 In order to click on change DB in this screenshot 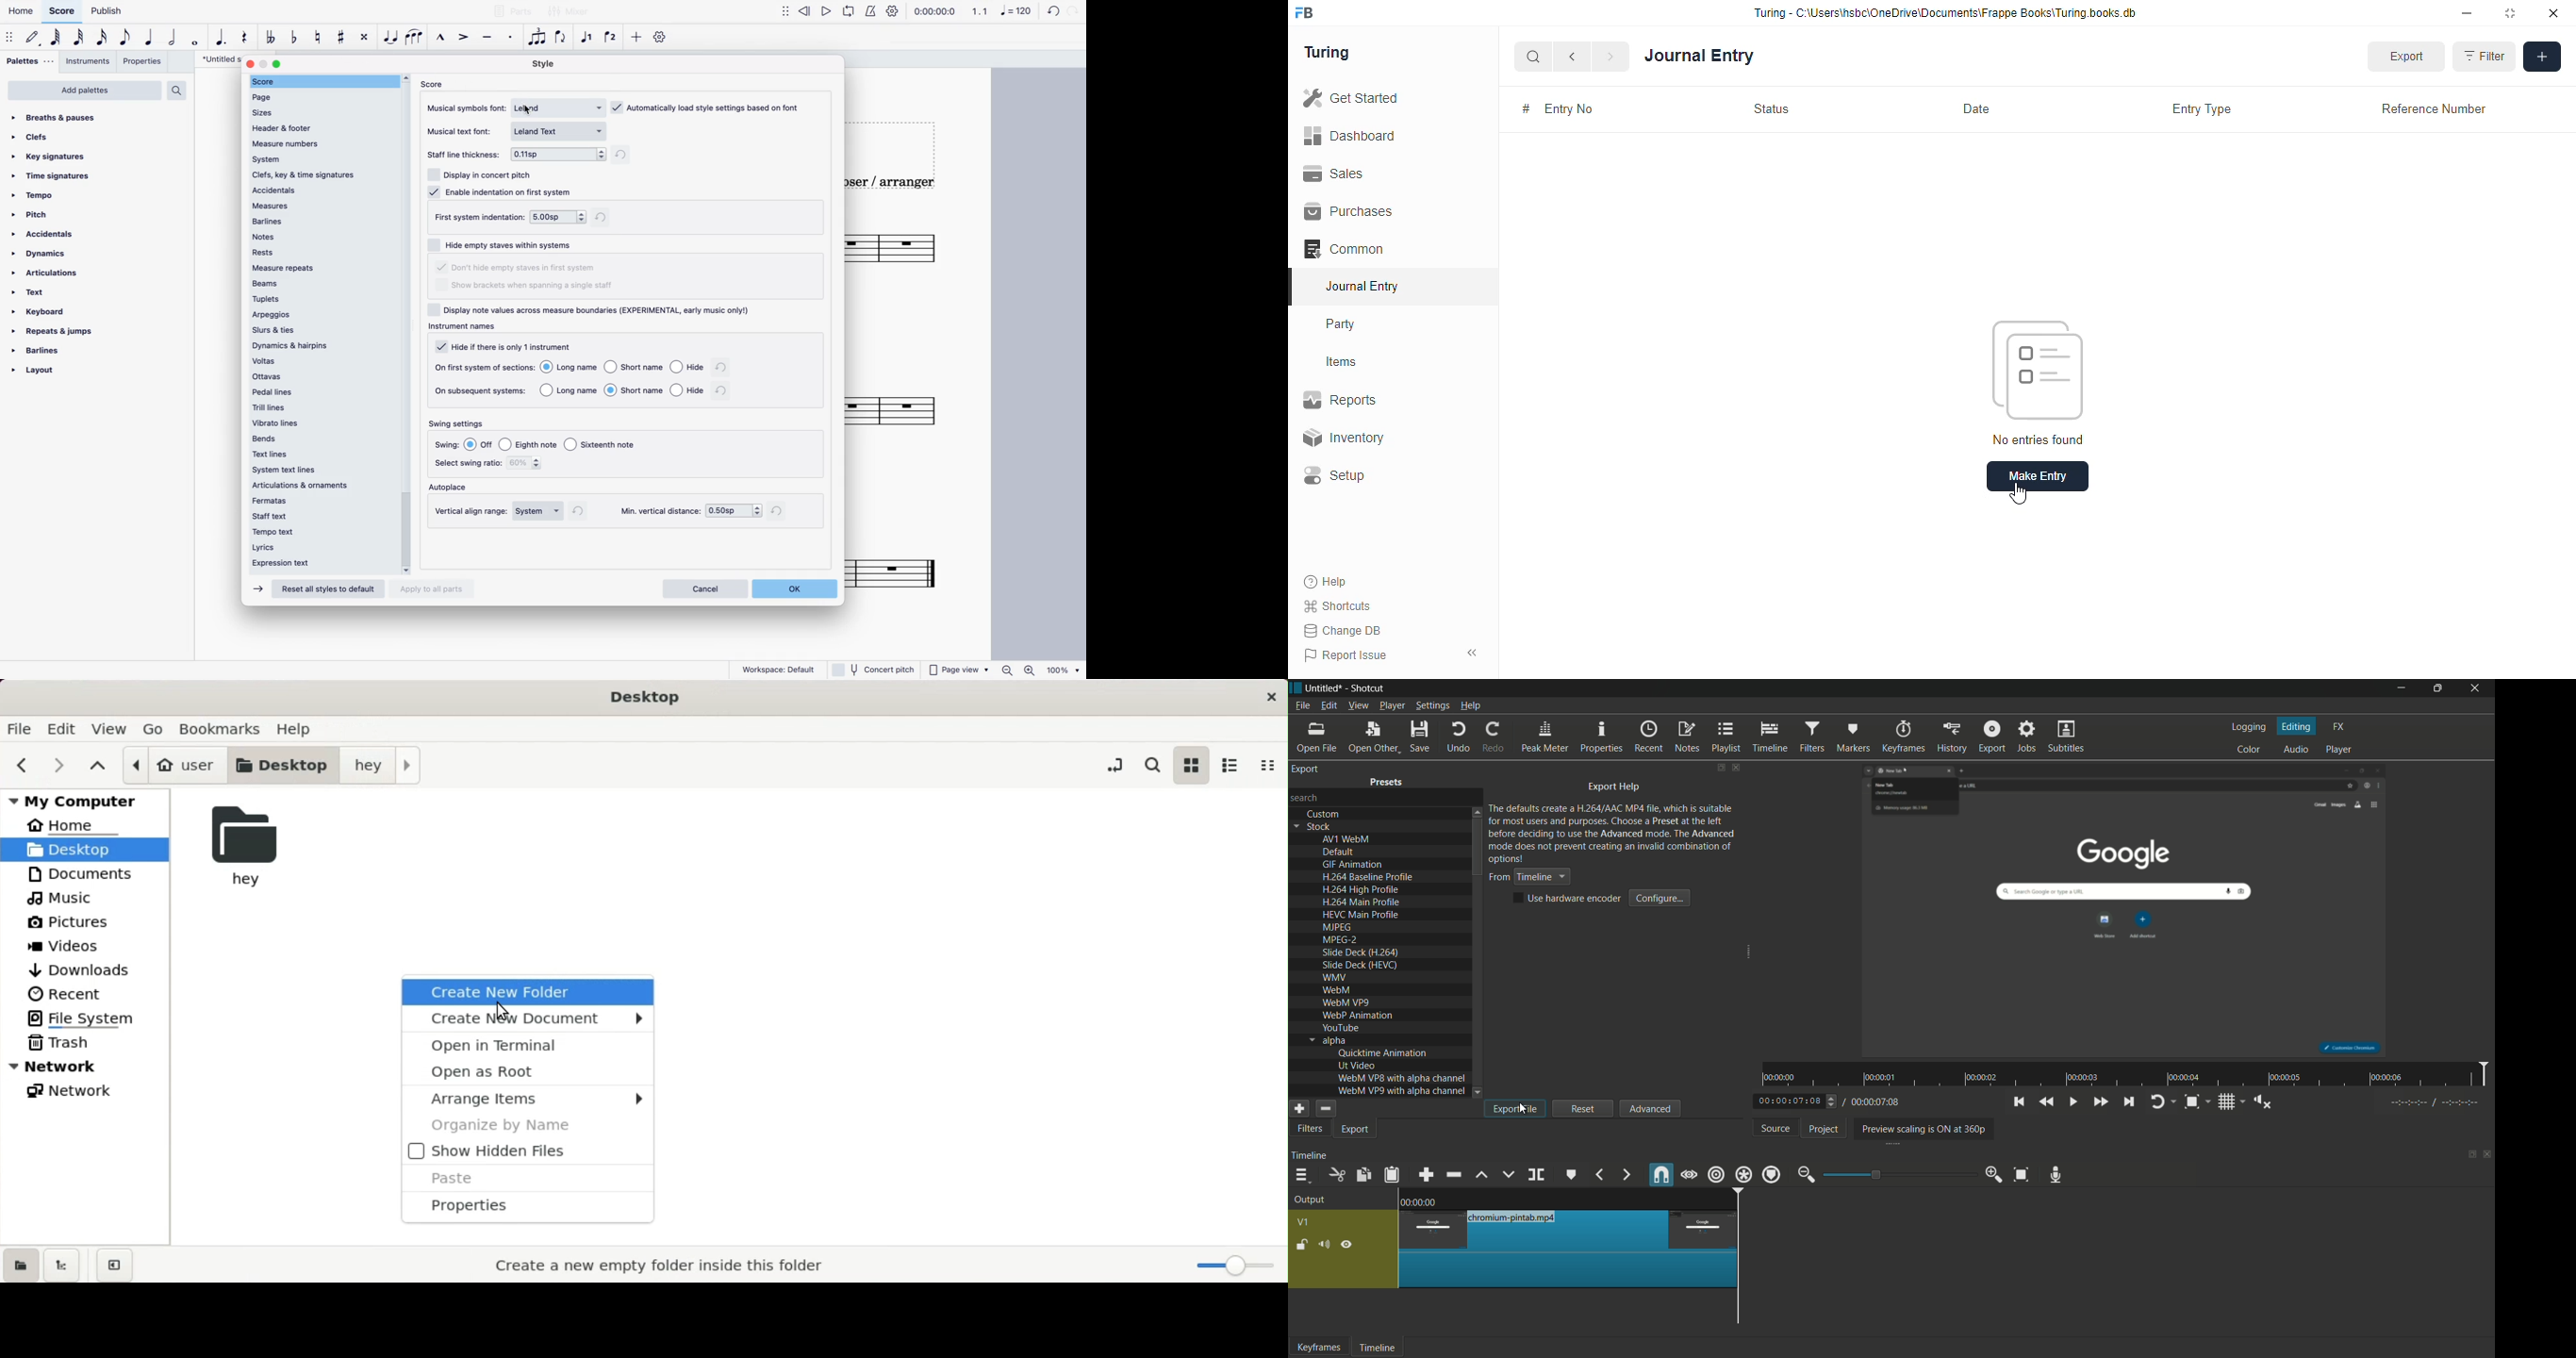, I will do `click(1343, 631)`.